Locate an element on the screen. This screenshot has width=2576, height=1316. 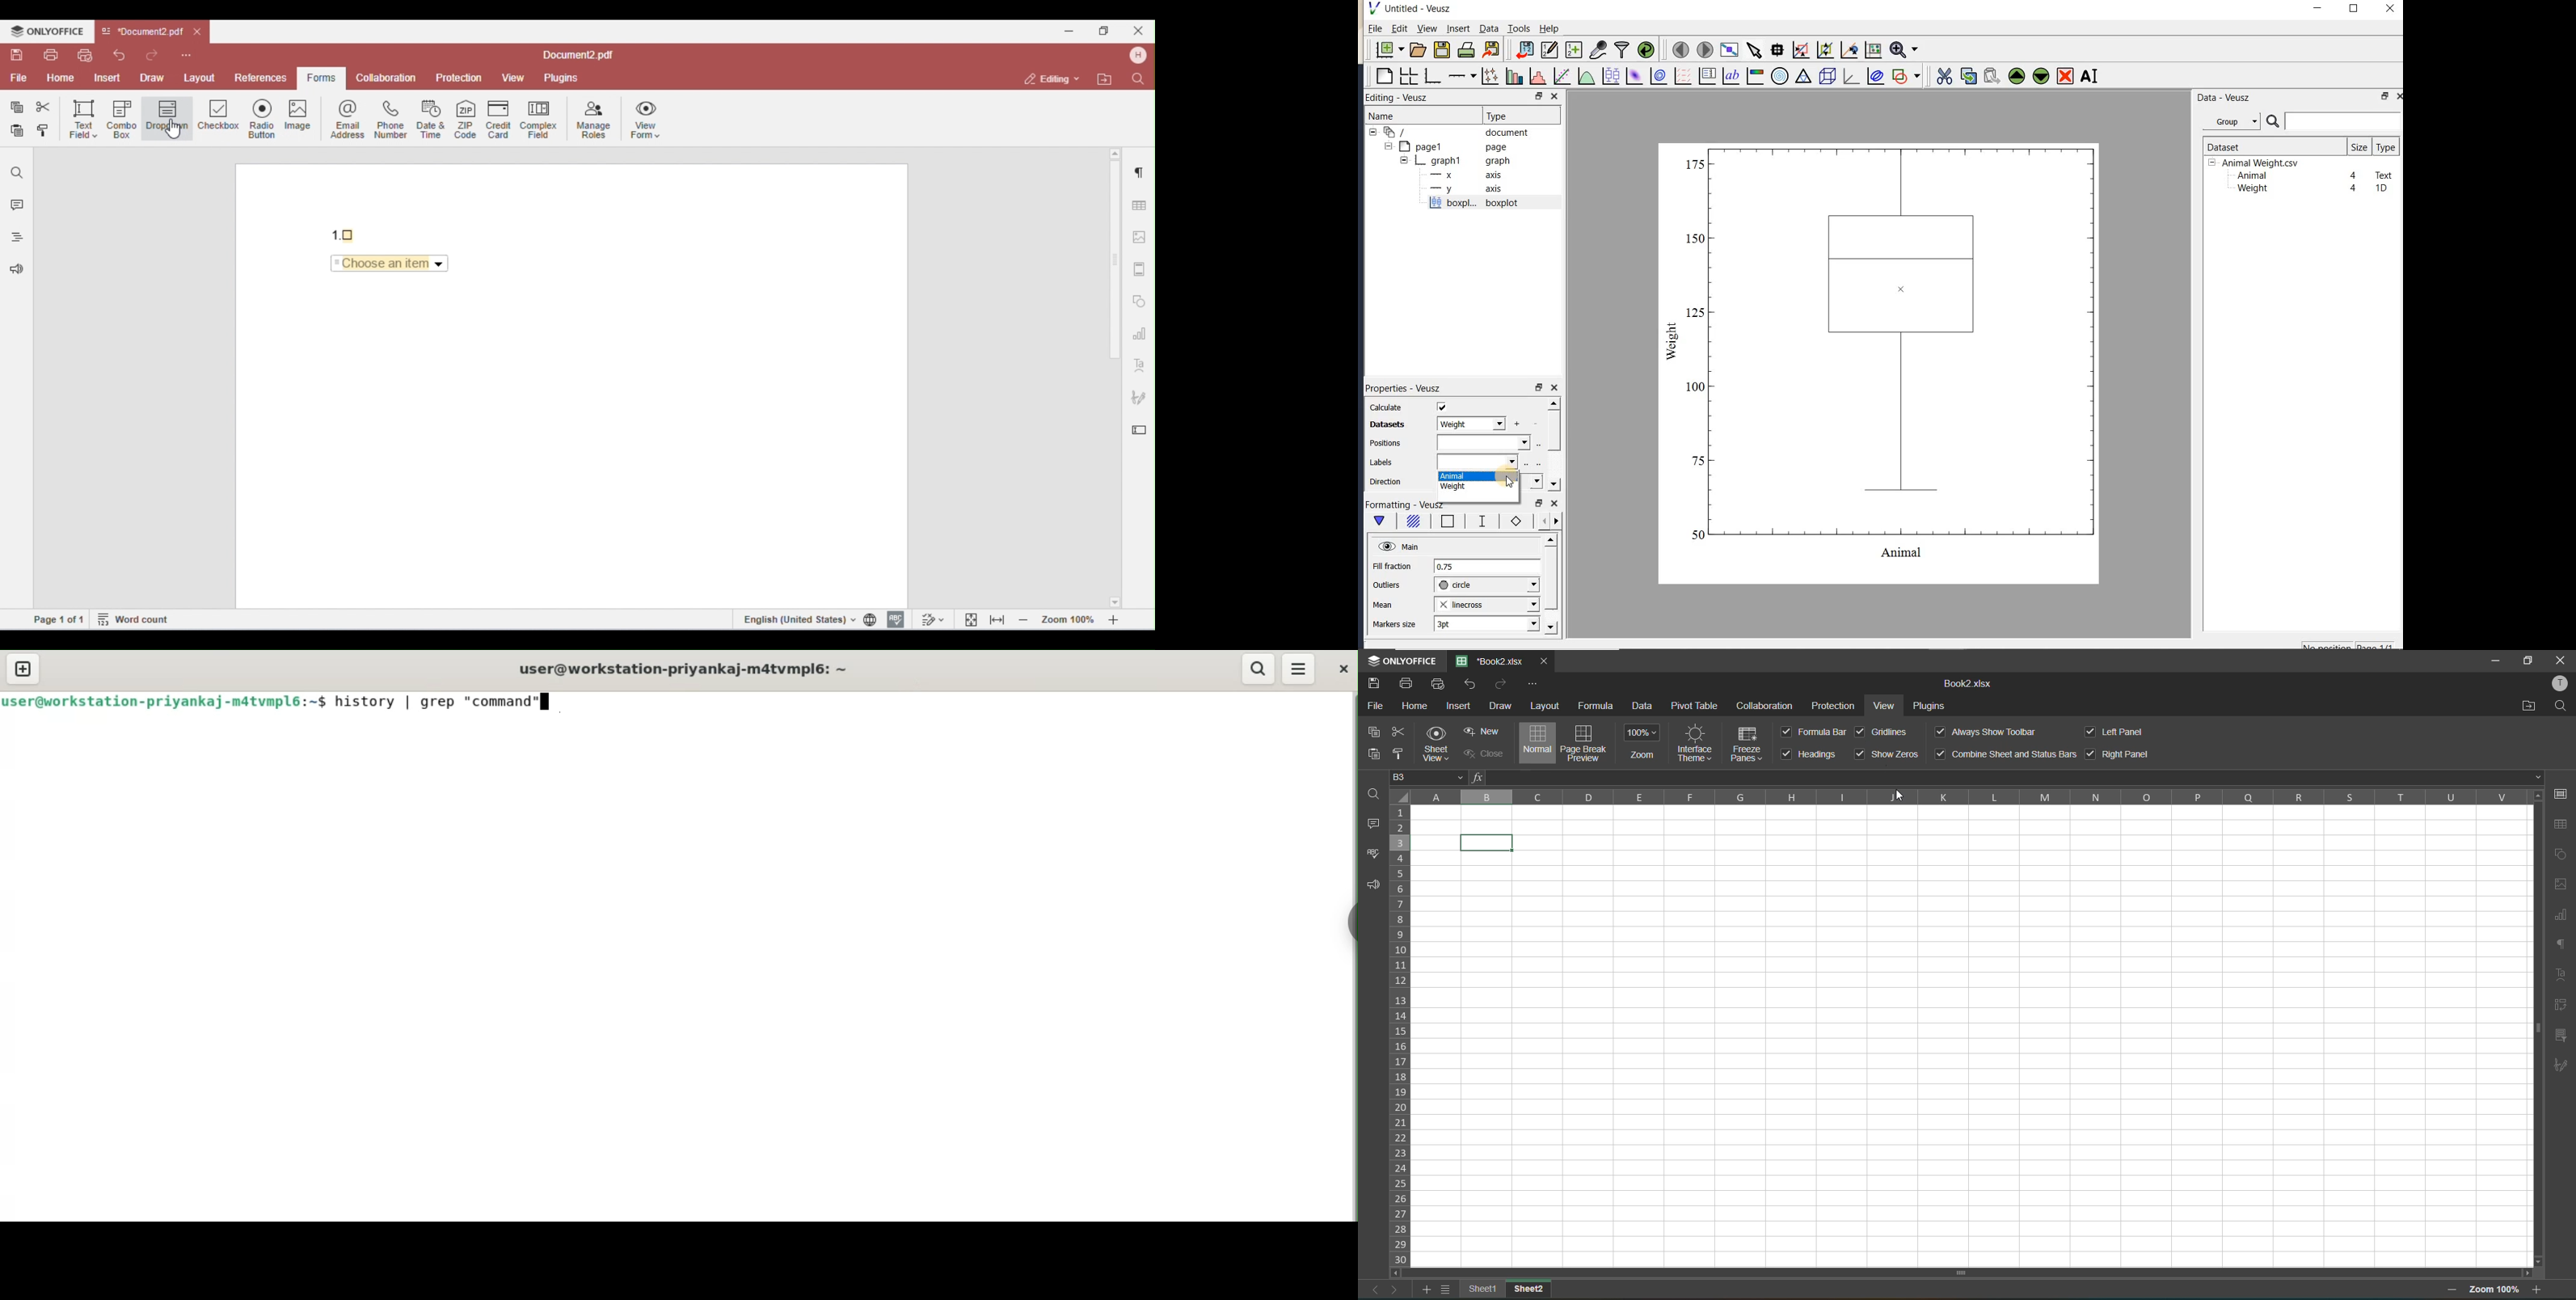
Editing - Veusz is located at coordinates (1403, 98).